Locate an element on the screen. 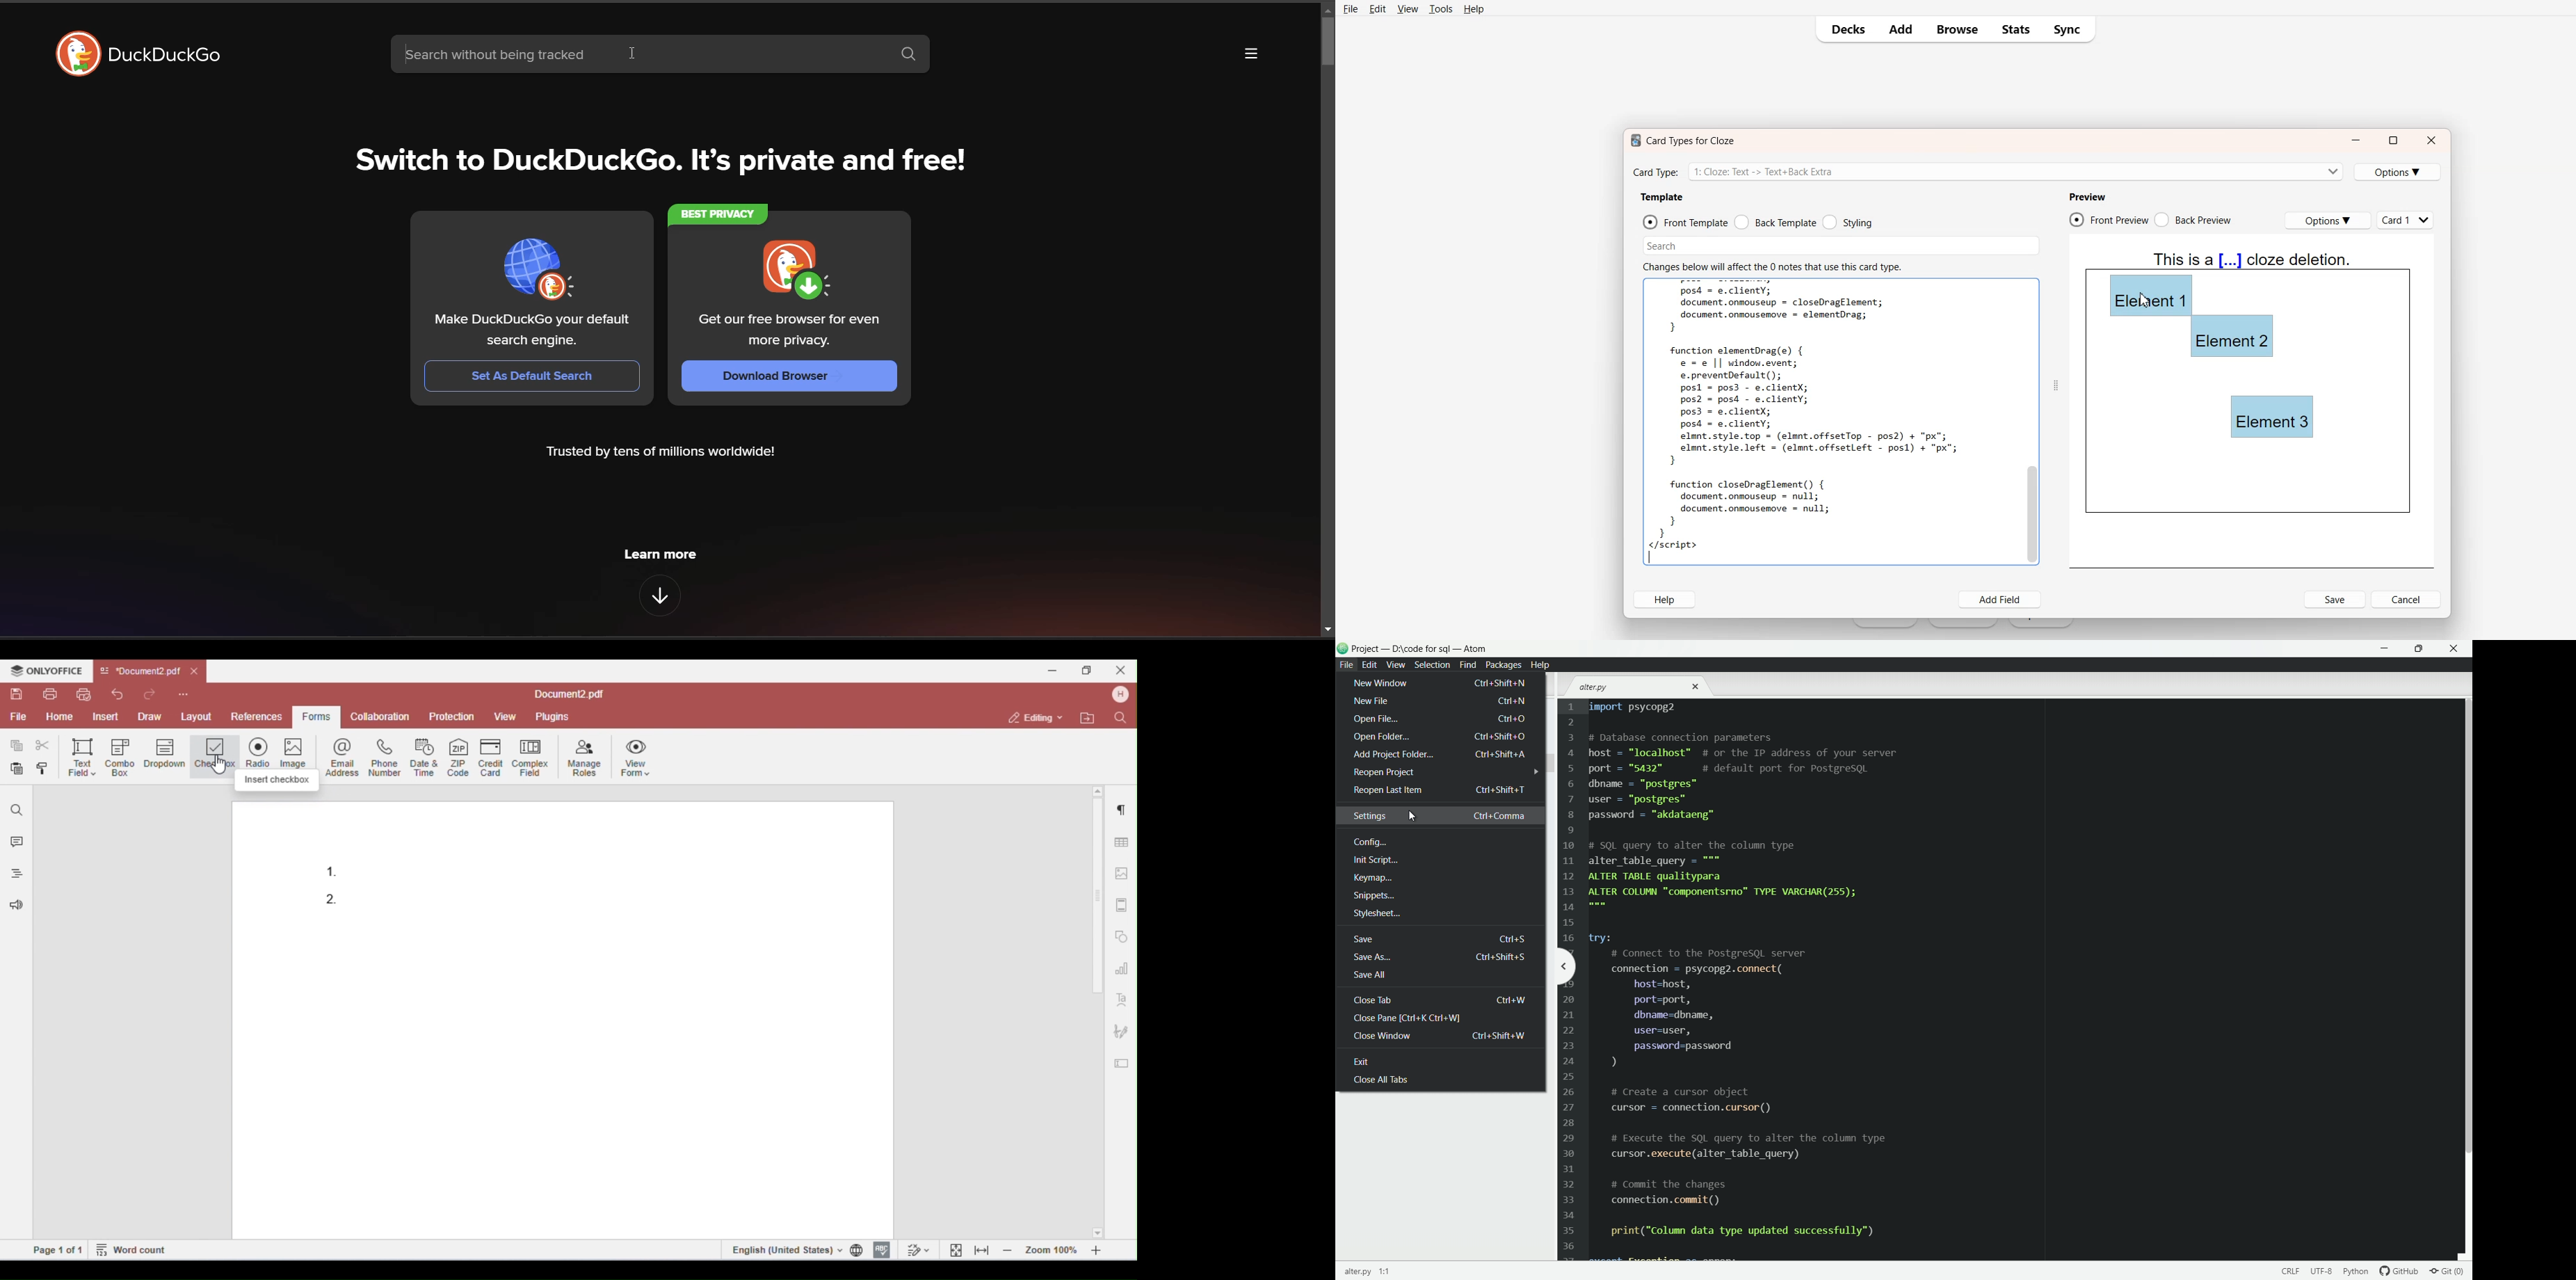 The image size is (2576, 1288). edit menu is located at coordinates (1370, 665).